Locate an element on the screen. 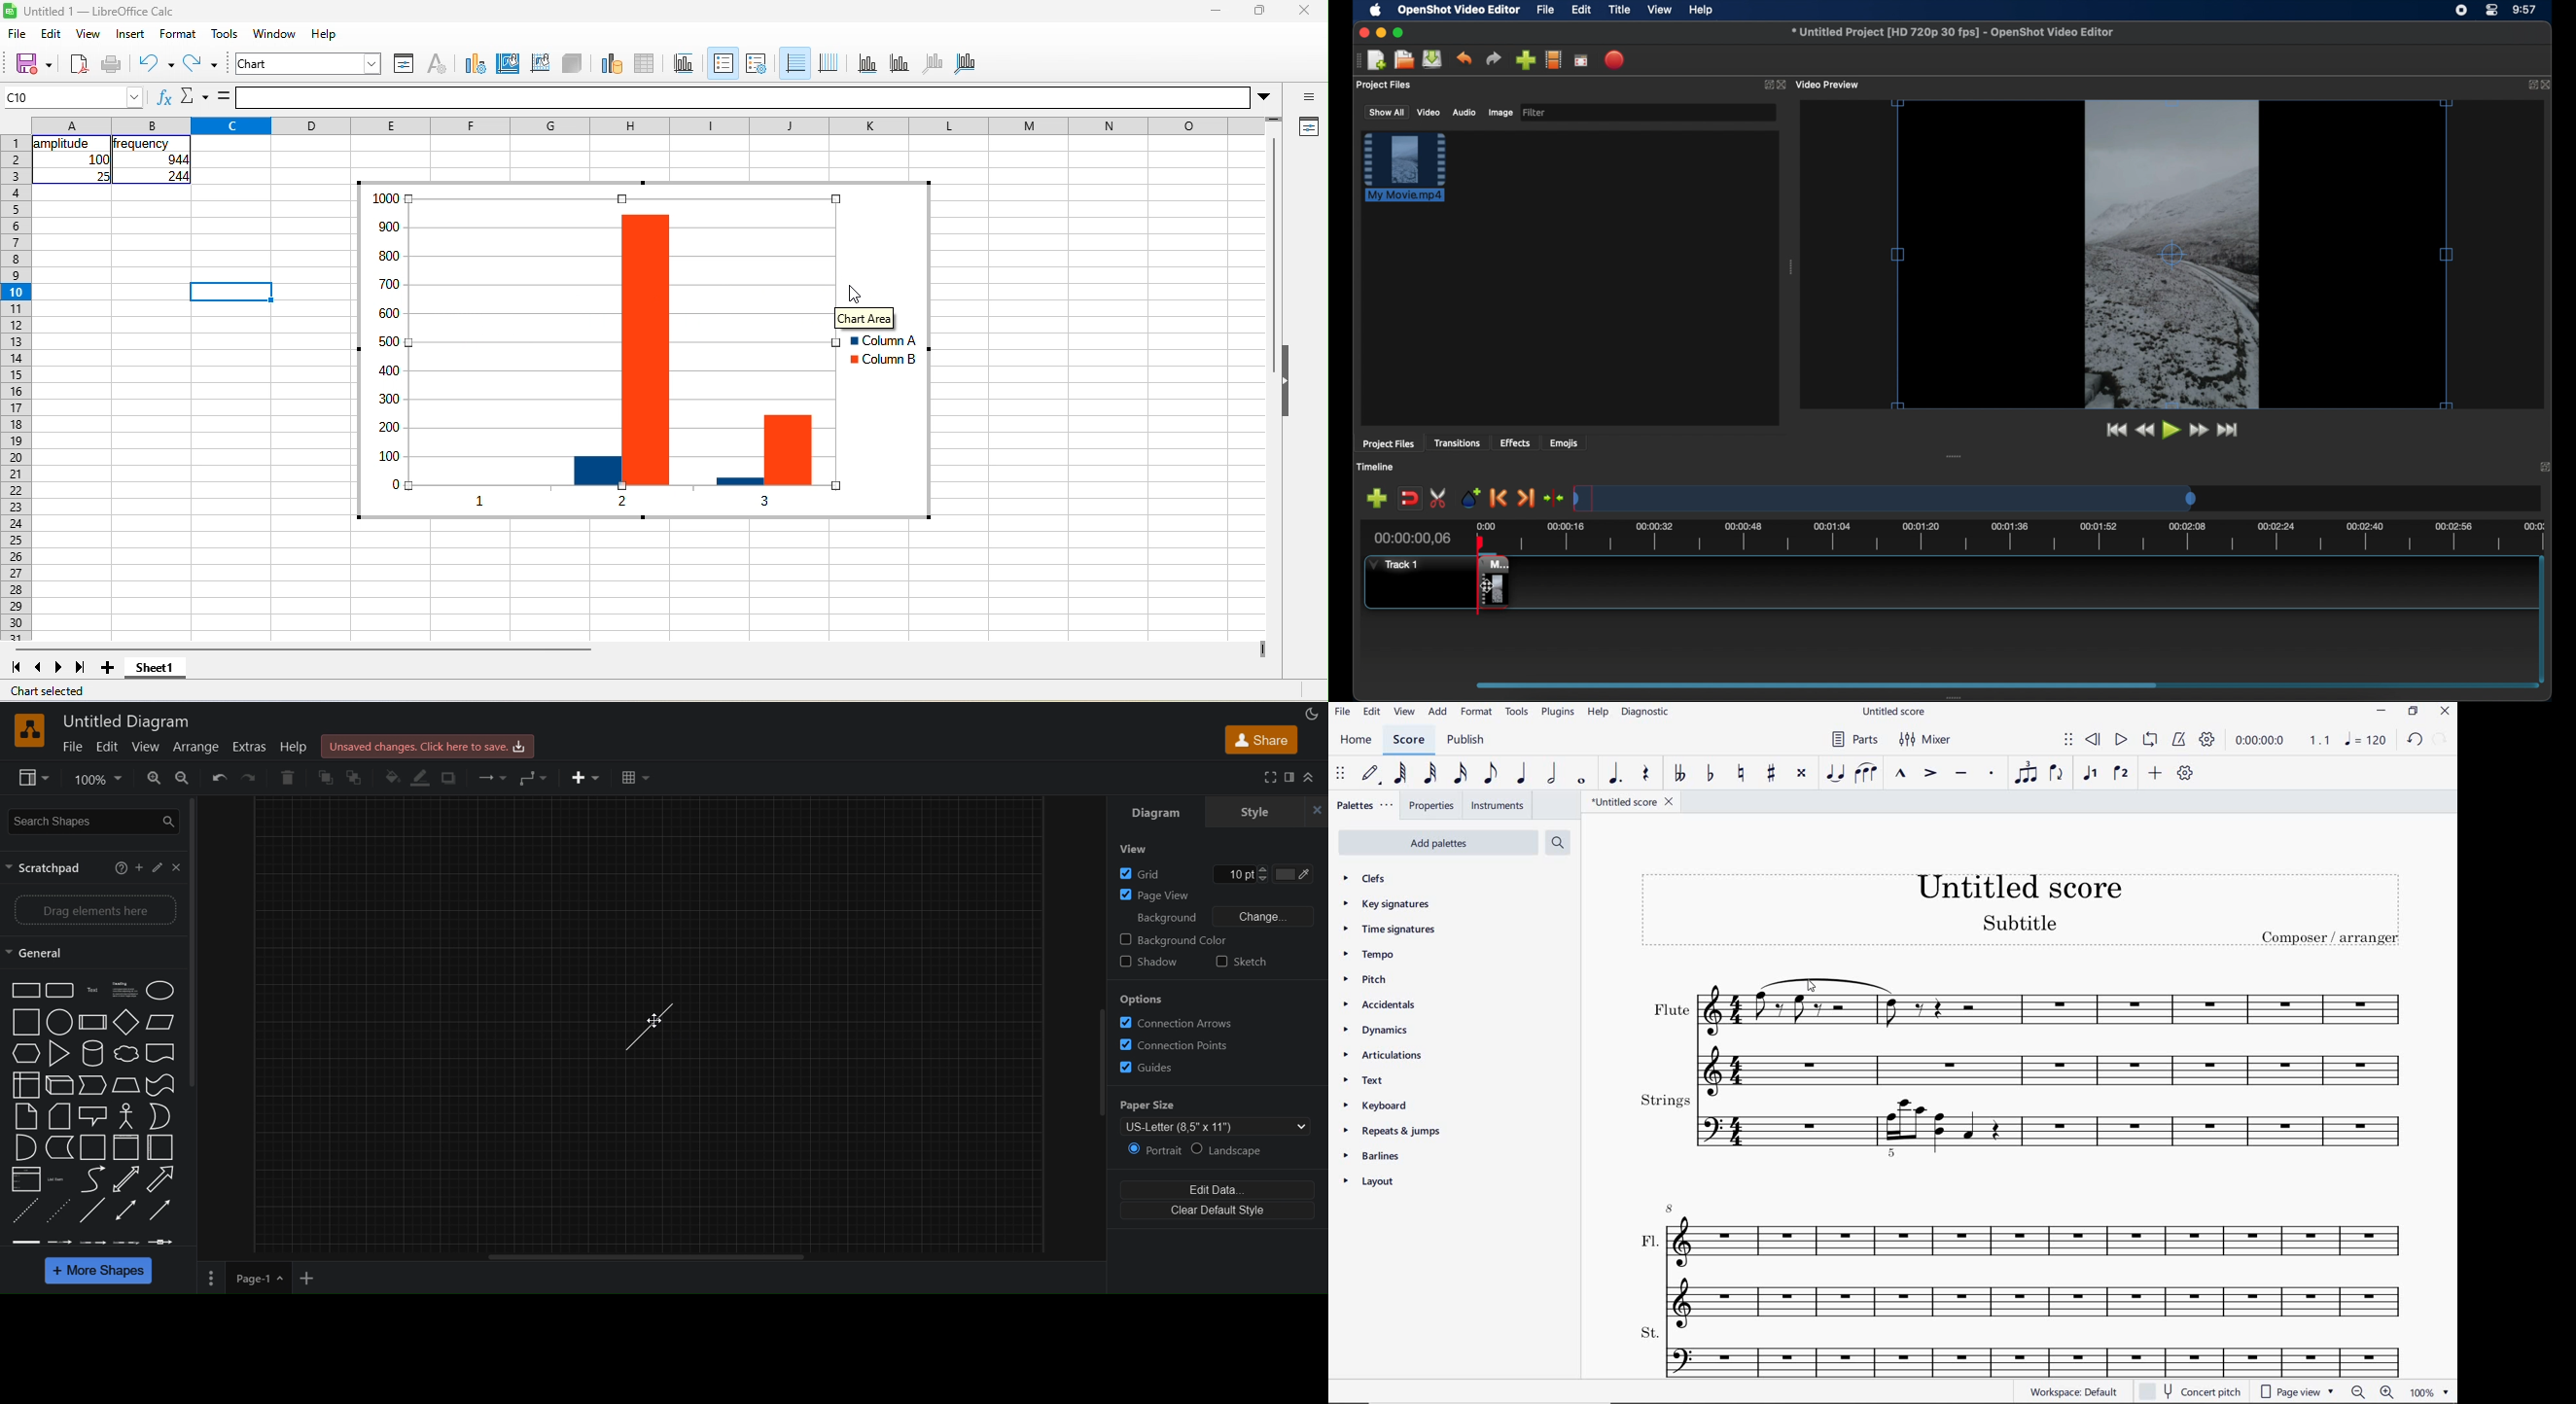 The height and width of the screenshot is (1428, 2576). Directional connector is located at coordinates (162, 1212).